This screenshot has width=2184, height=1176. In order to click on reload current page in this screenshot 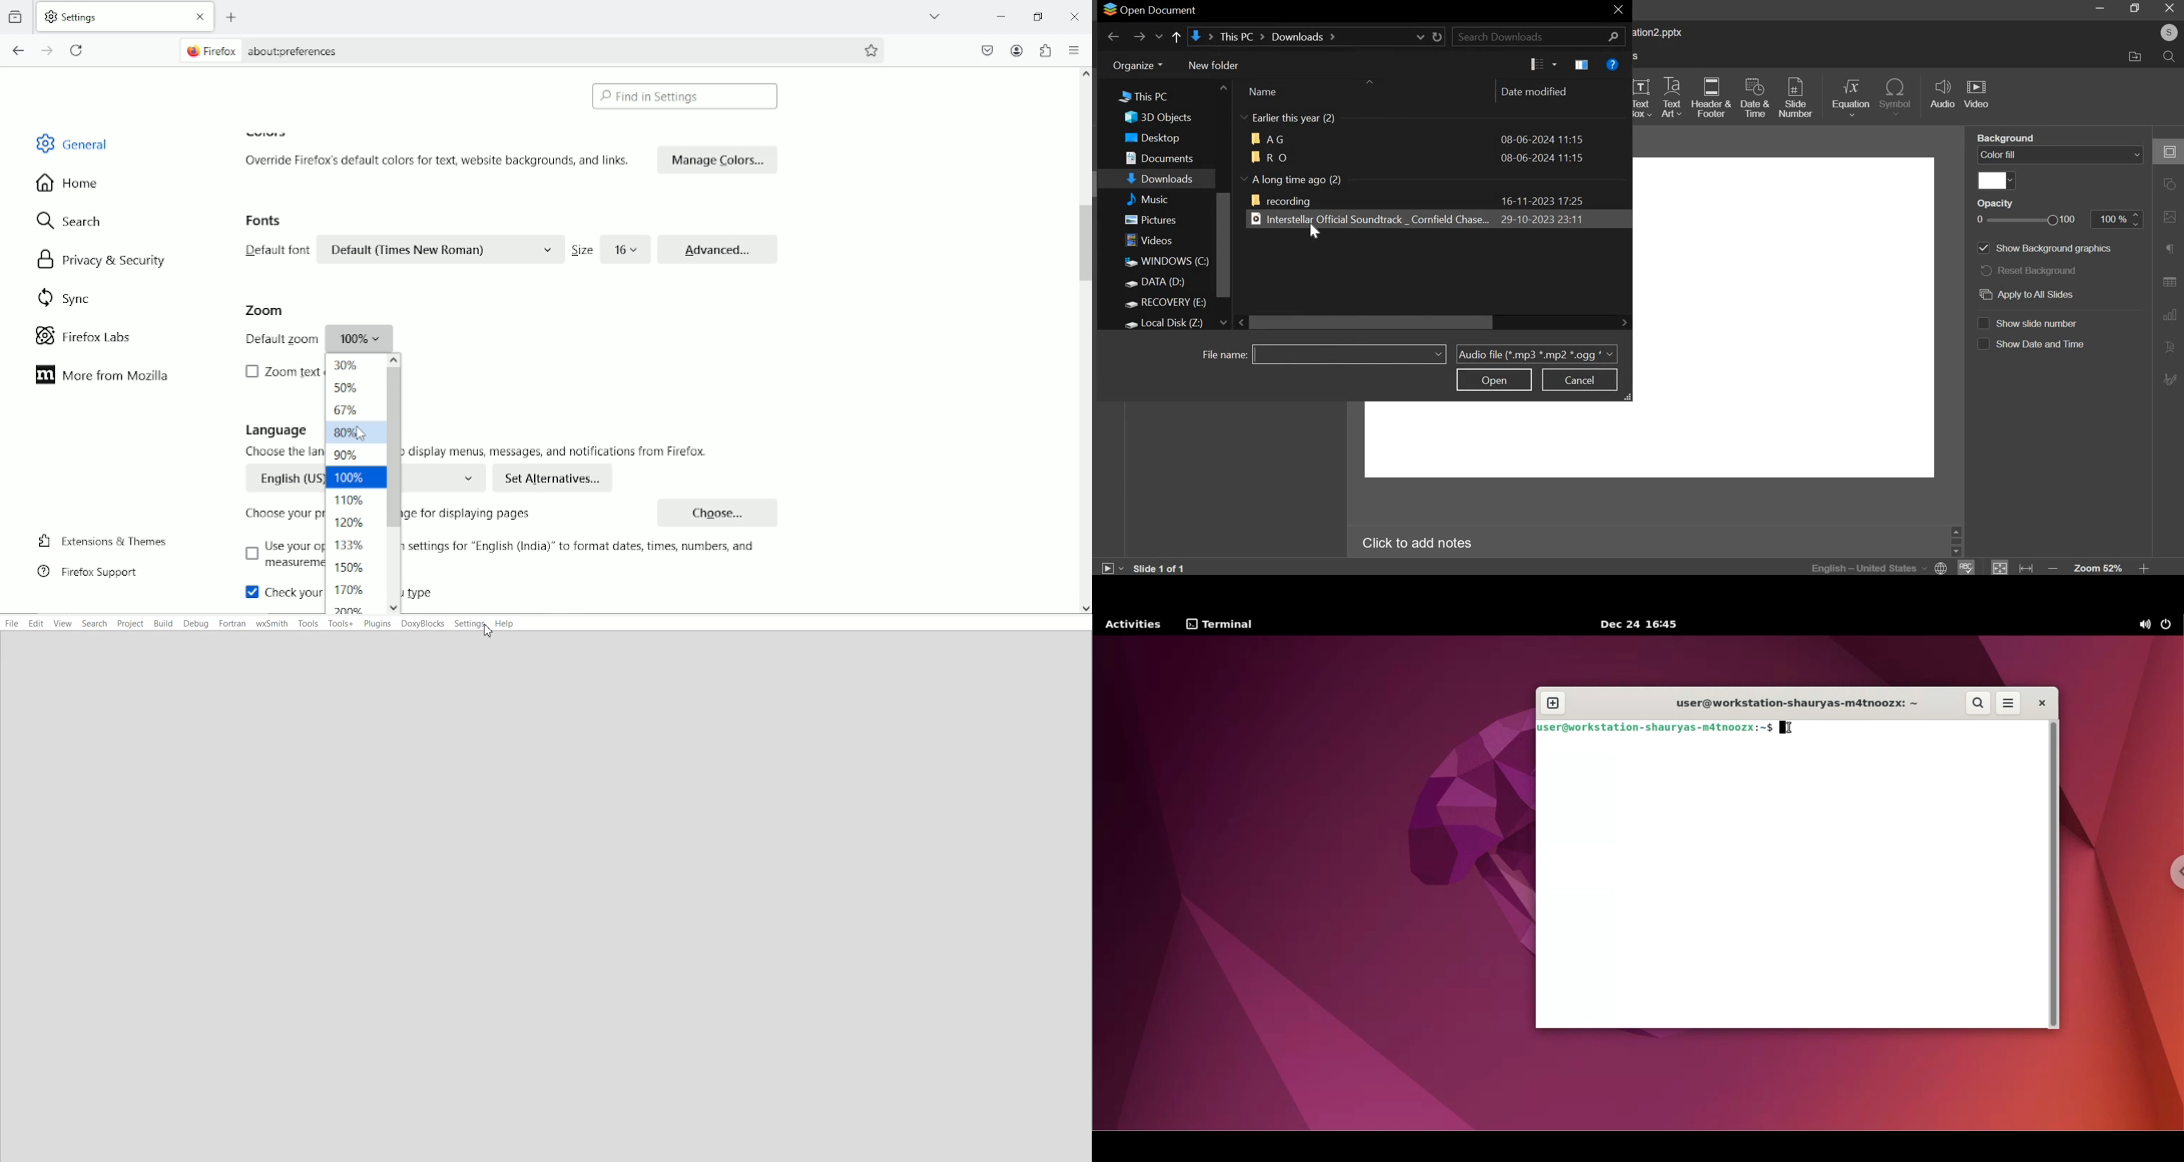, I will do `click(78, 49)`.